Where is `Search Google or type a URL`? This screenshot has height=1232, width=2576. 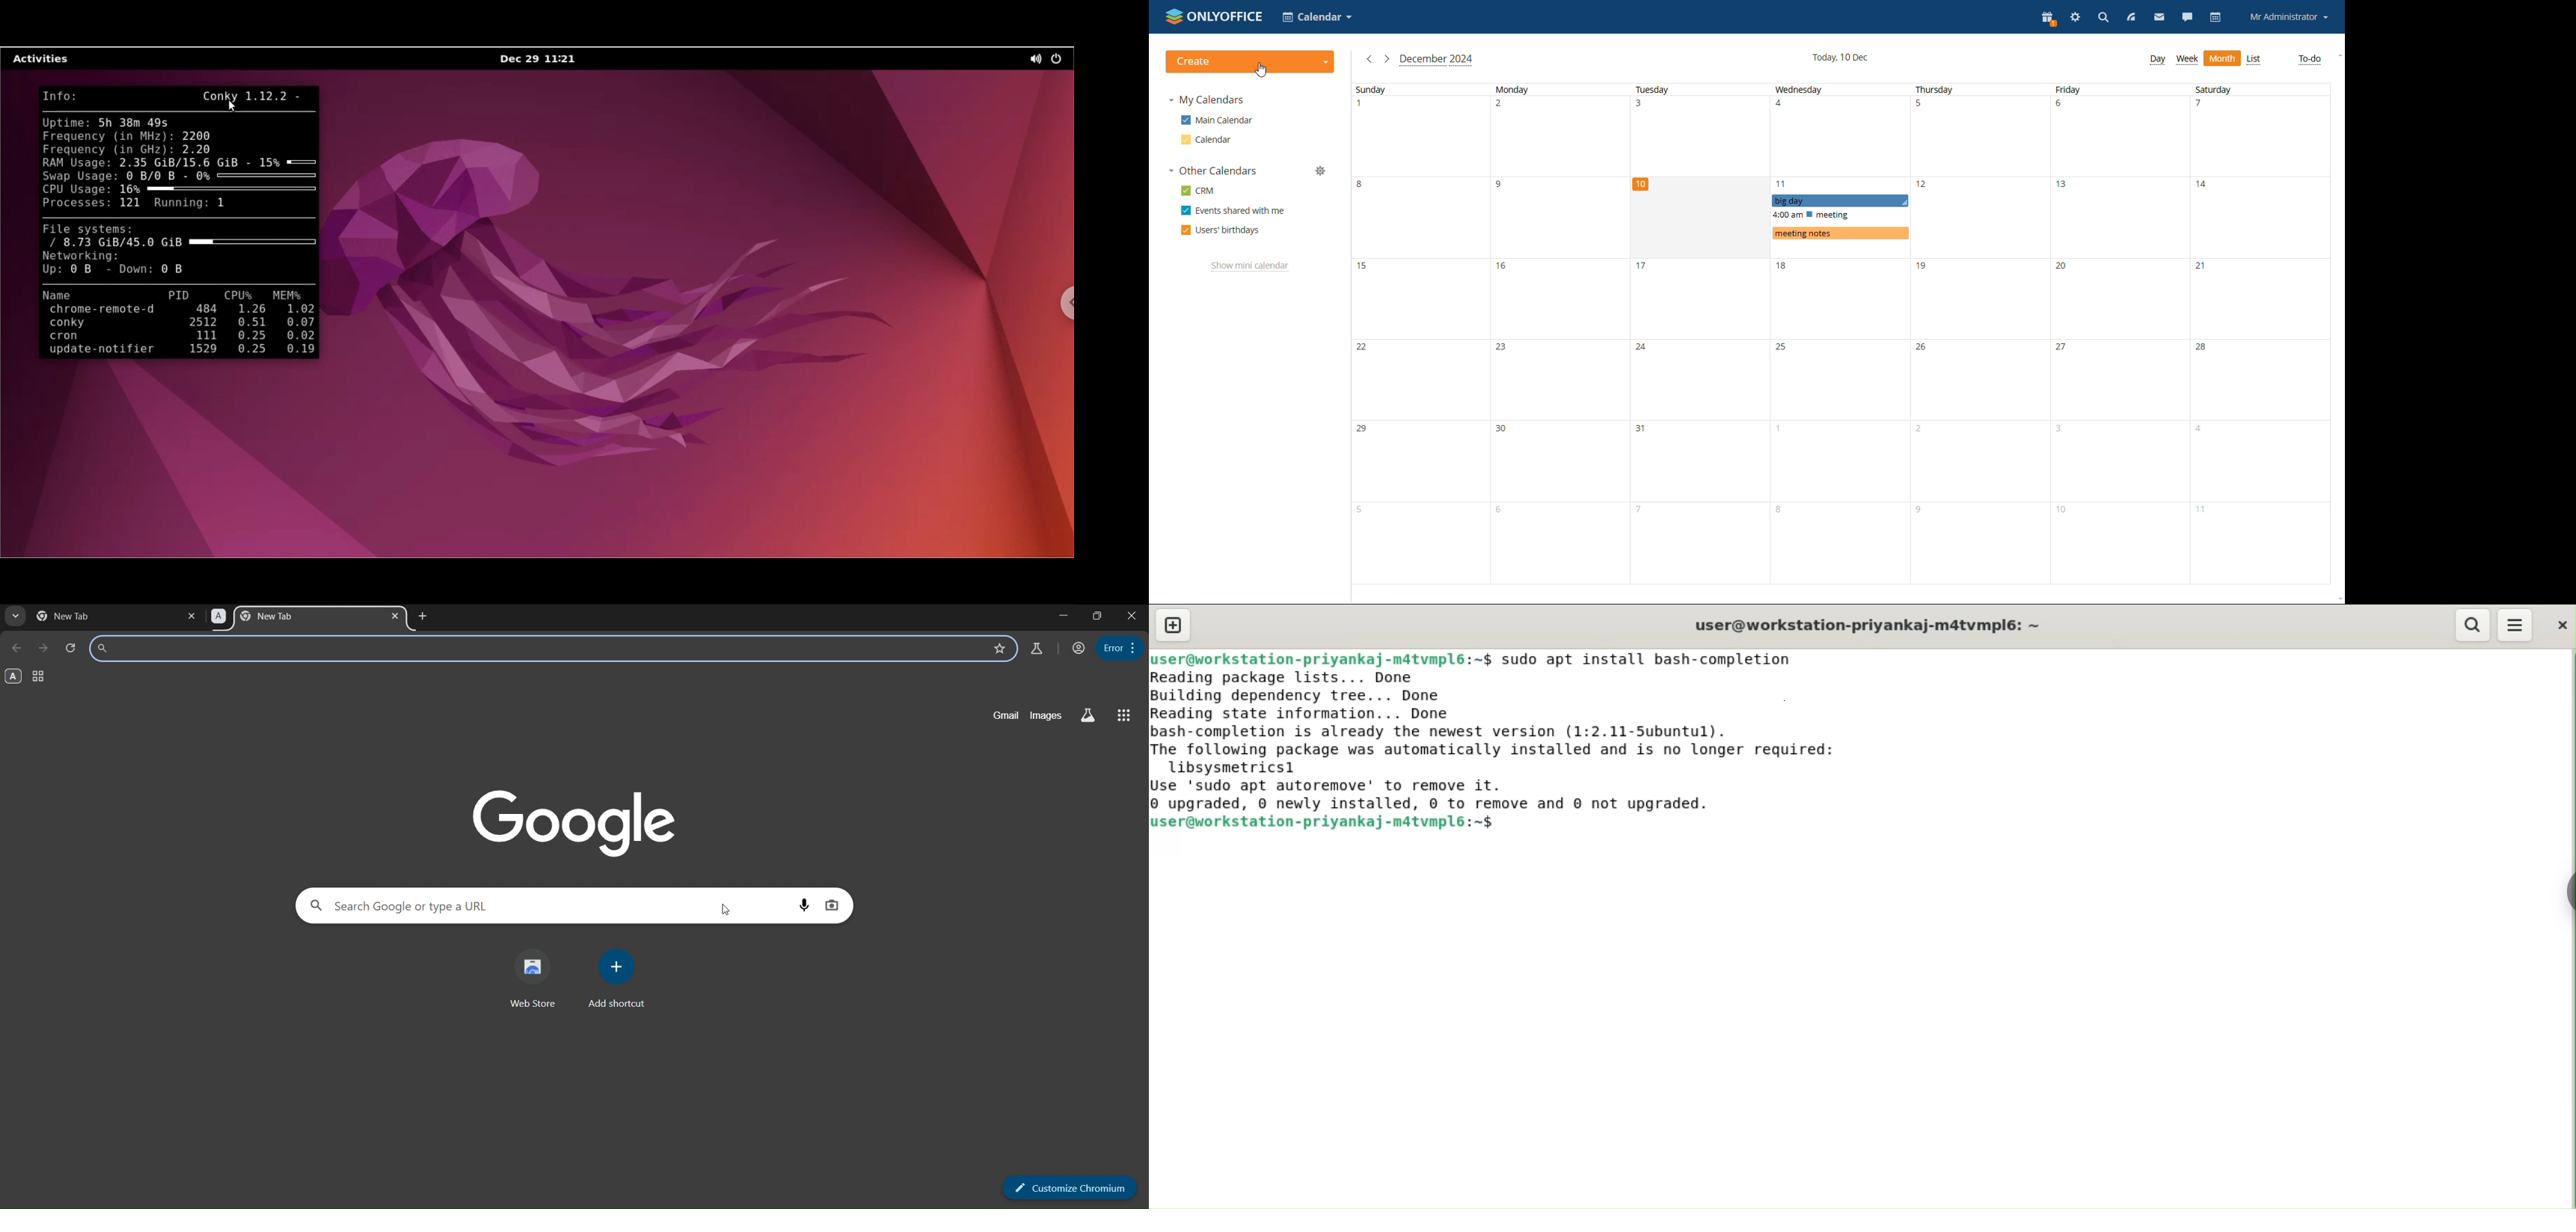
Search Google or type a URL is located at coordinates (397, 903).